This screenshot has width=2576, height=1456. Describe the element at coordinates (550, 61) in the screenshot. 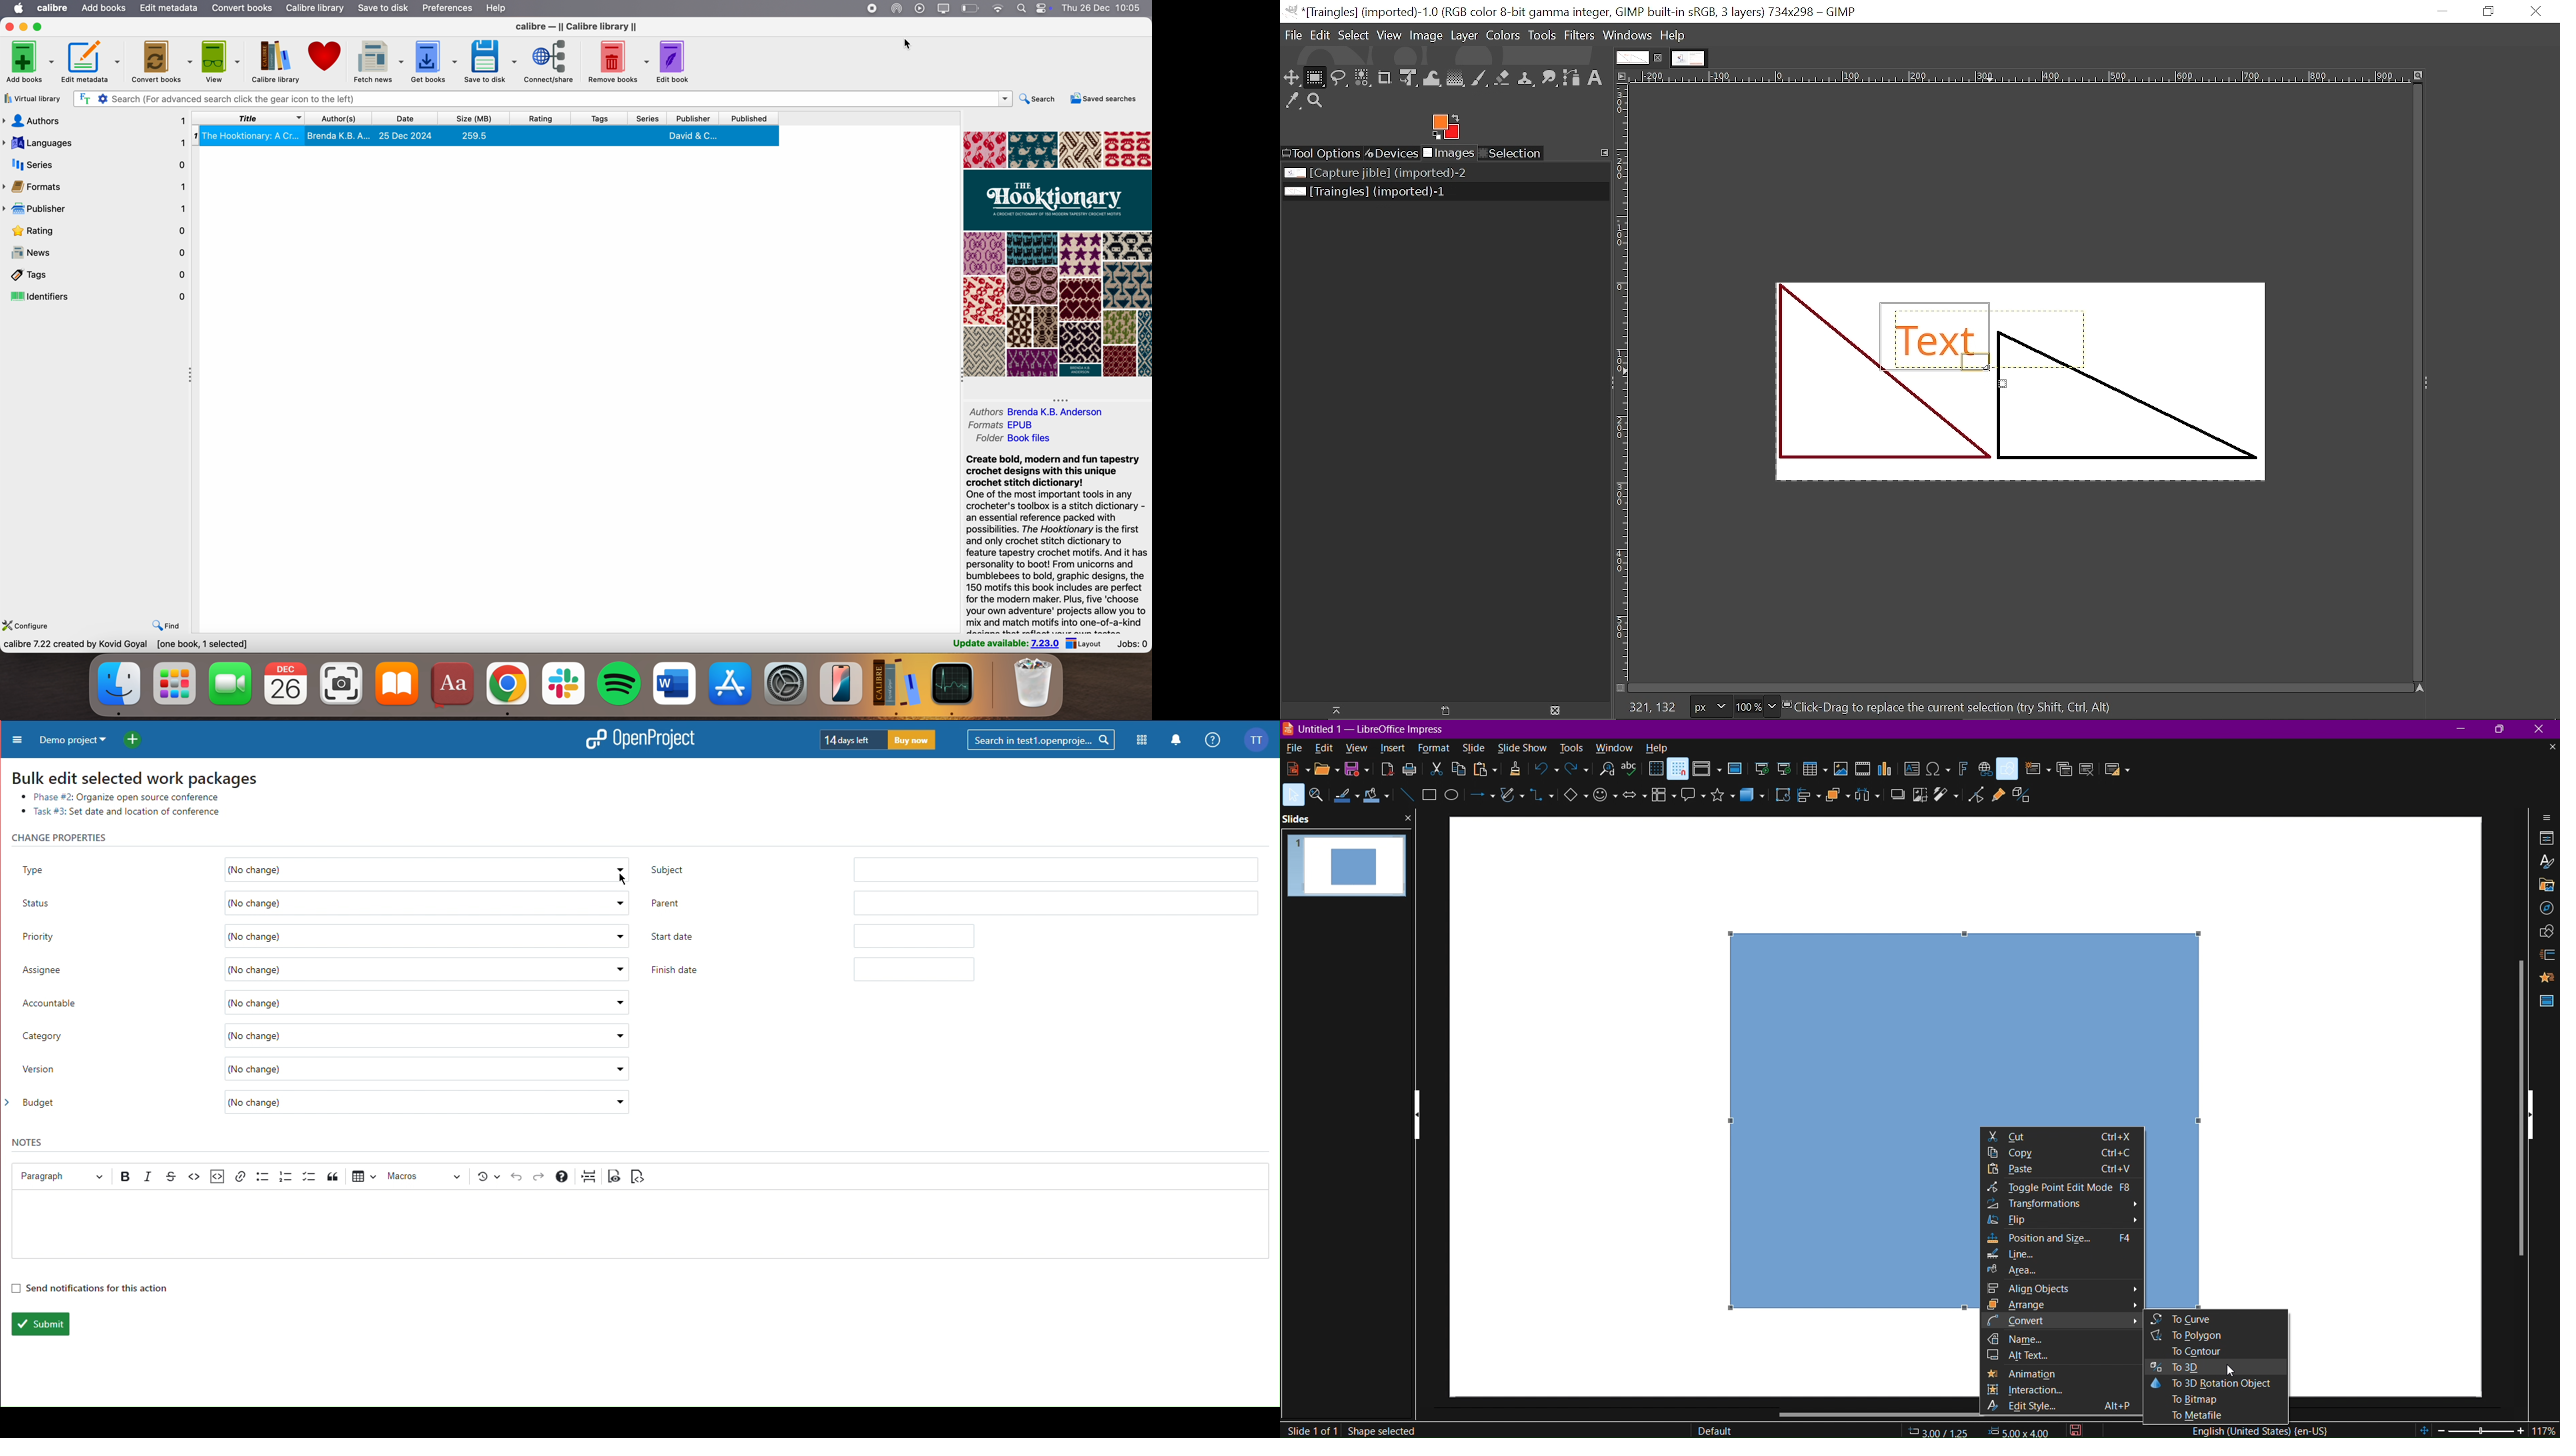

I see `connect/share` at that location.